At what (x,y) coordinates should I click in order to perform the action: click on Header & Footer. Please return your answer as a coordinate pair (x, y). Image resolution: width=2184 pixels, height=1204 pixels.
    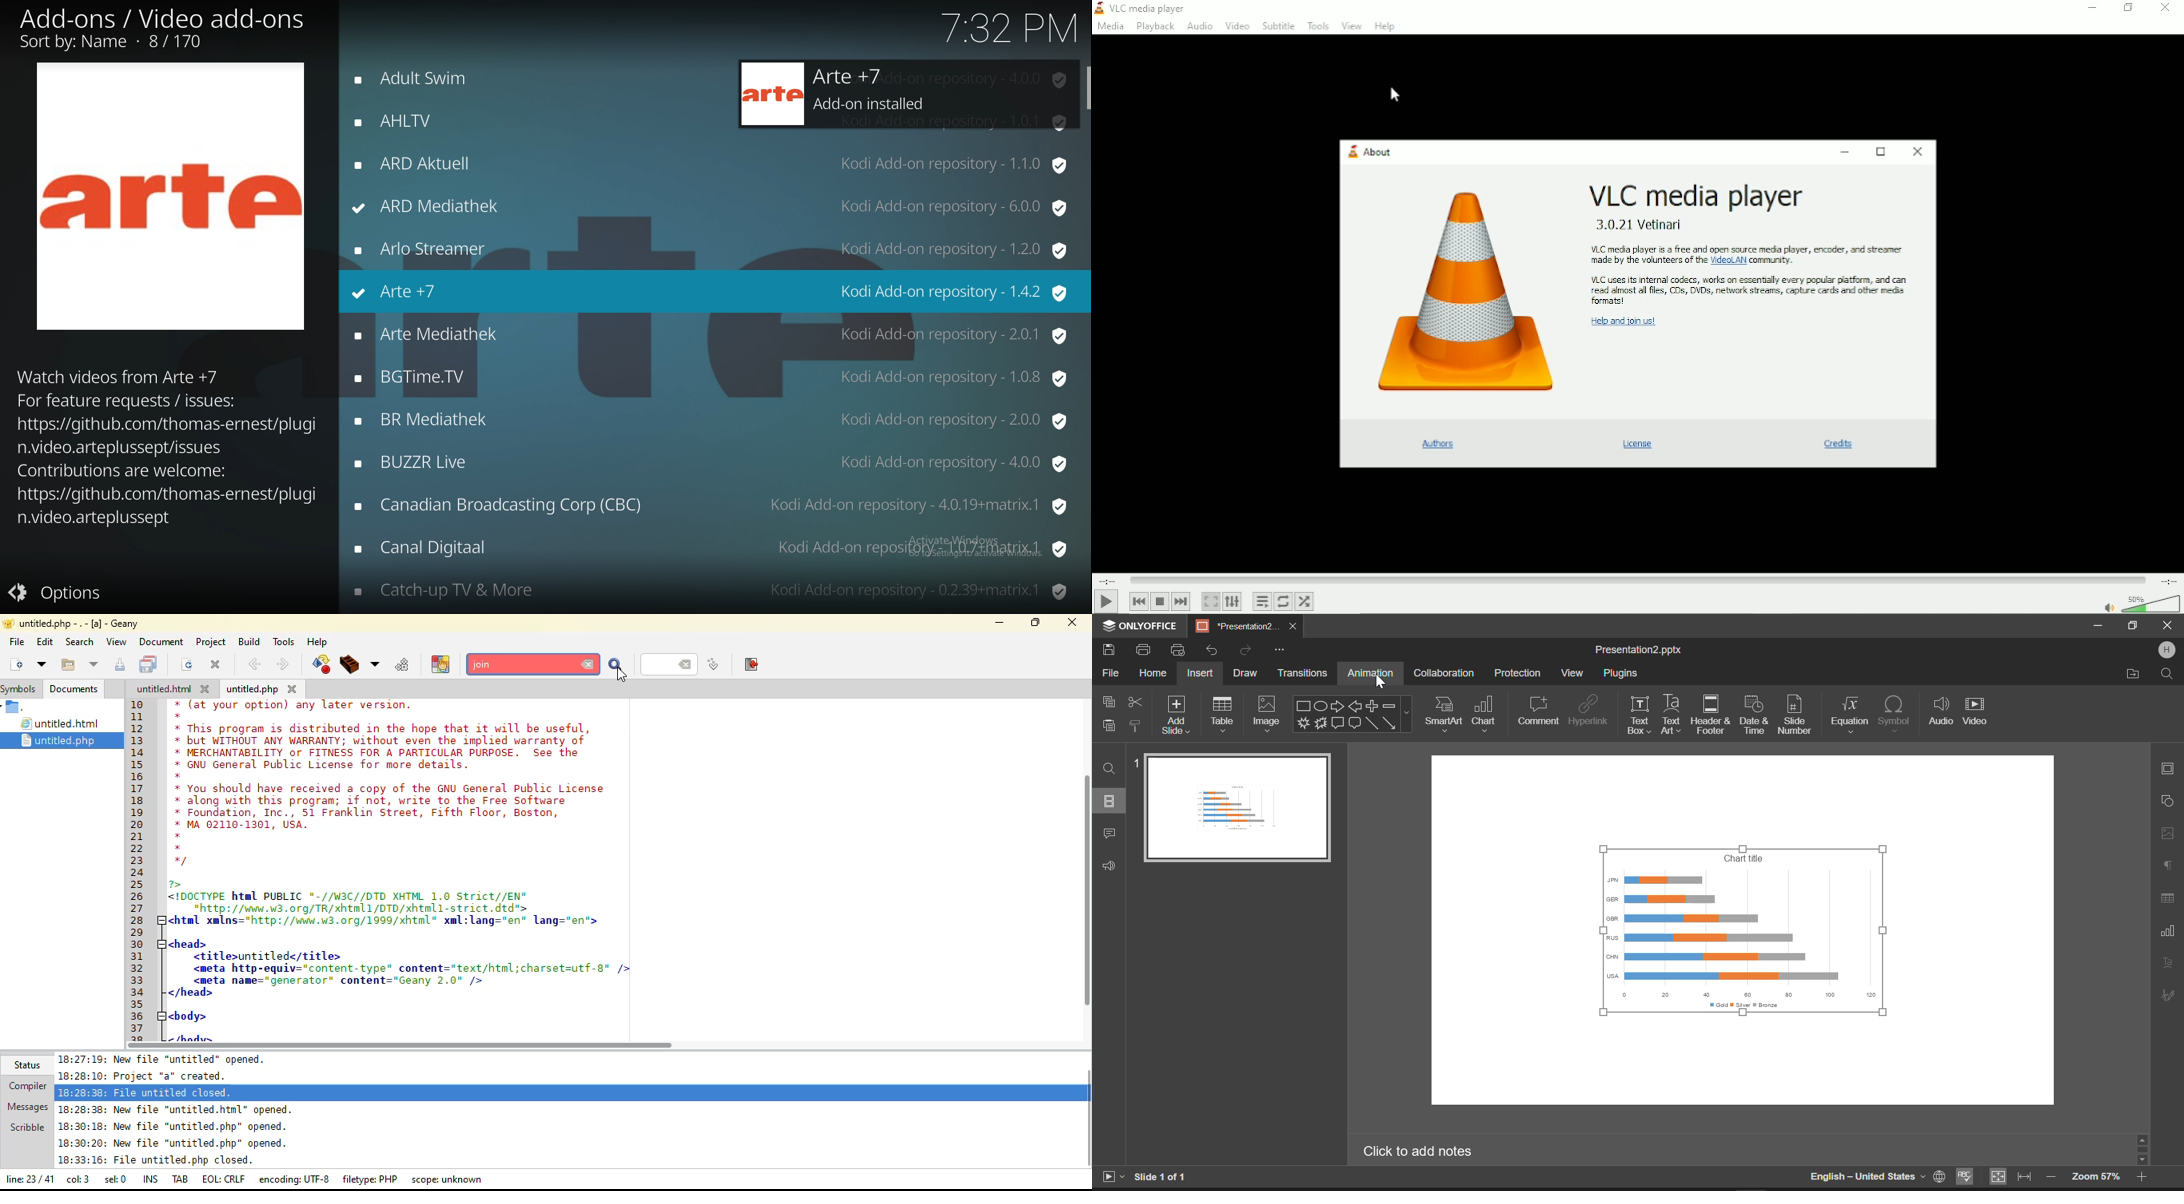
    Looking at the image, I should click on (1710, 714).